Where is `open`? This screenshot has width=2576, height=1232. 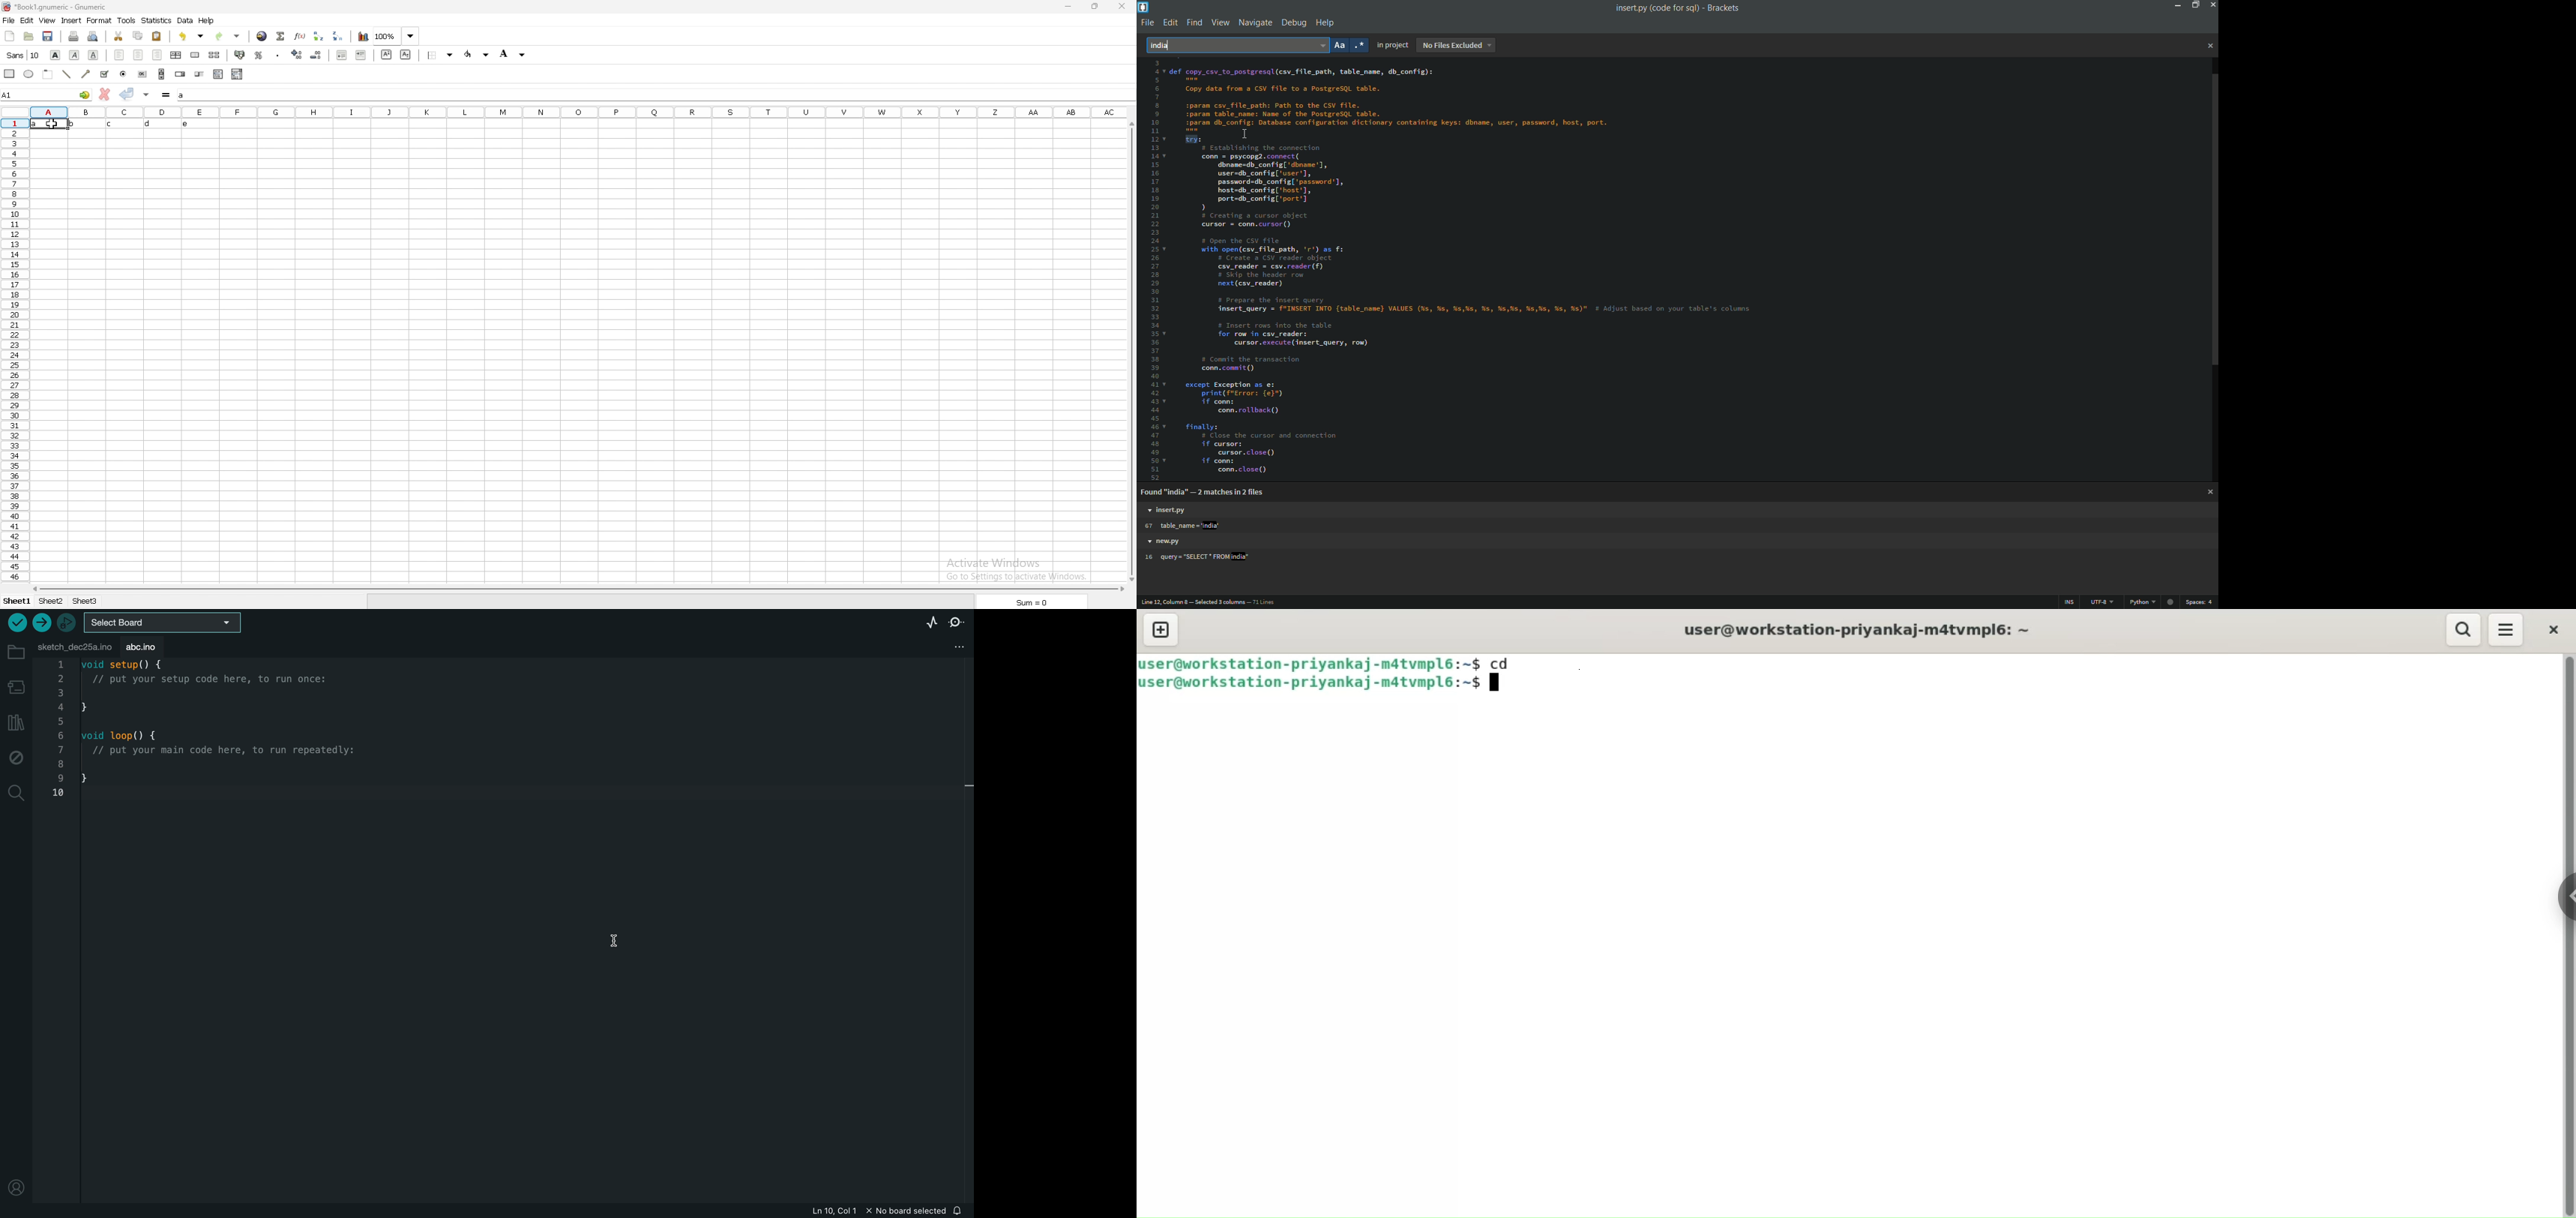 open is located at coordinates (29, 36).